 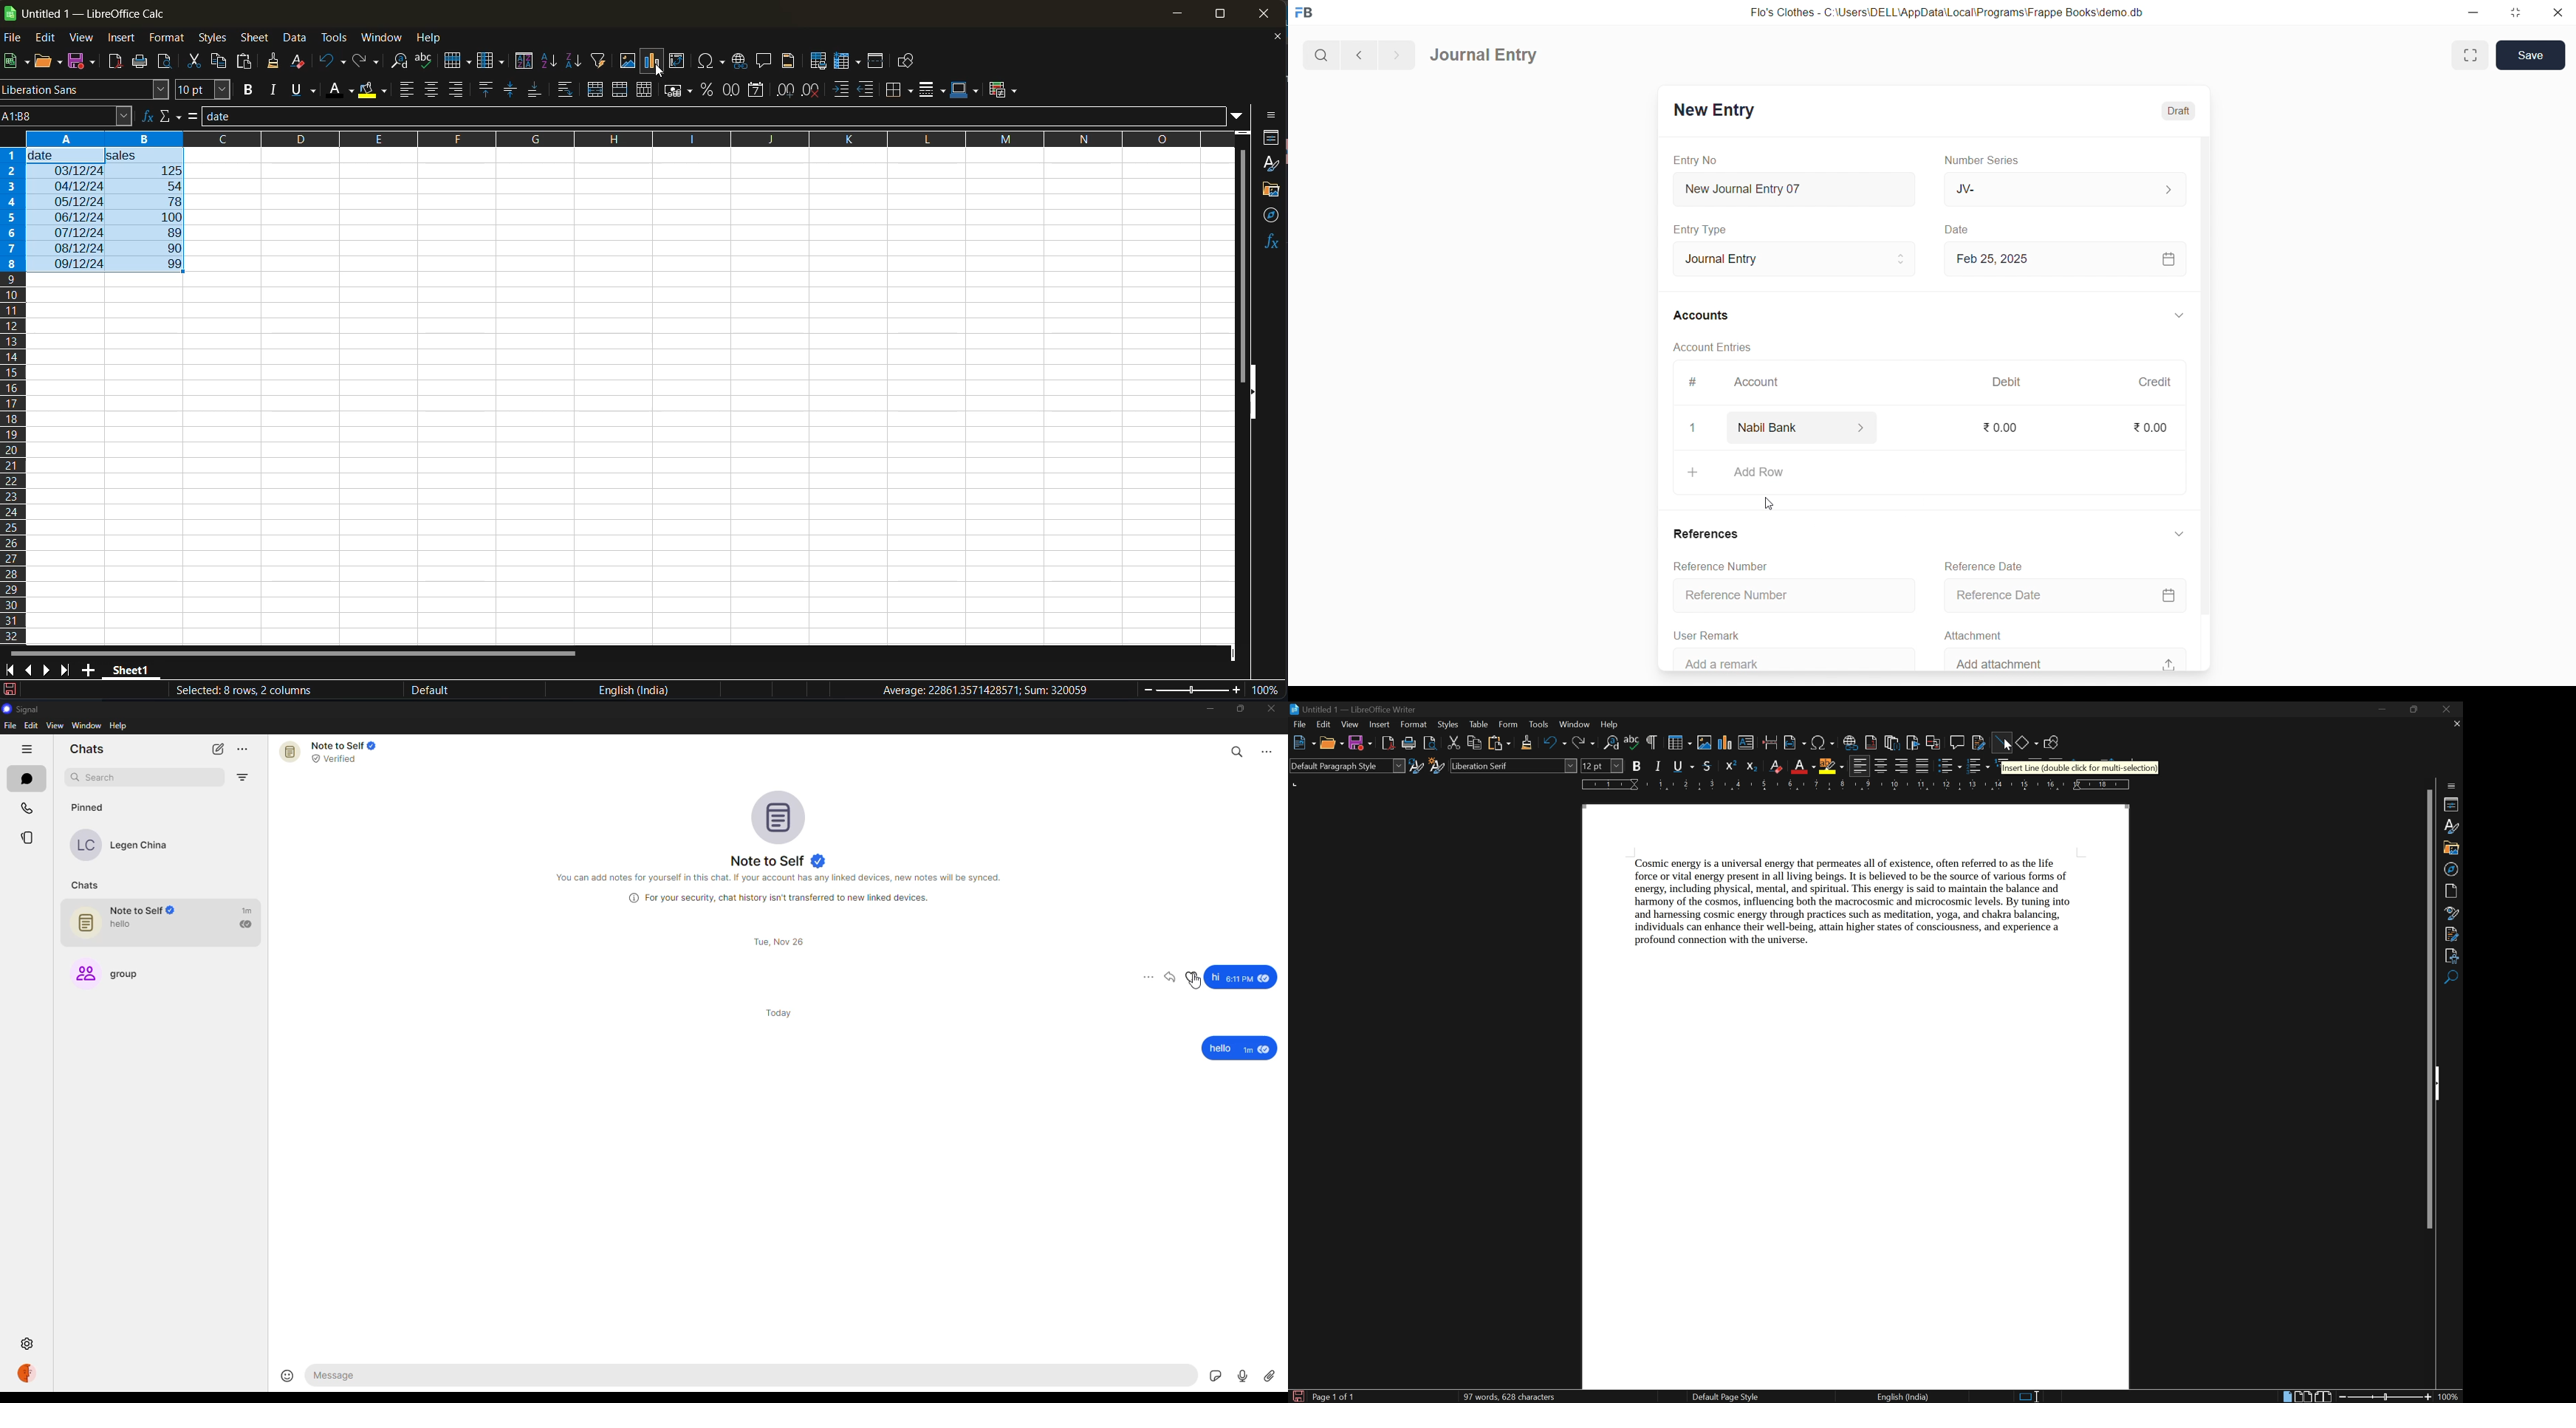 I want to click on manage changes, so click(x=2454, y=935).